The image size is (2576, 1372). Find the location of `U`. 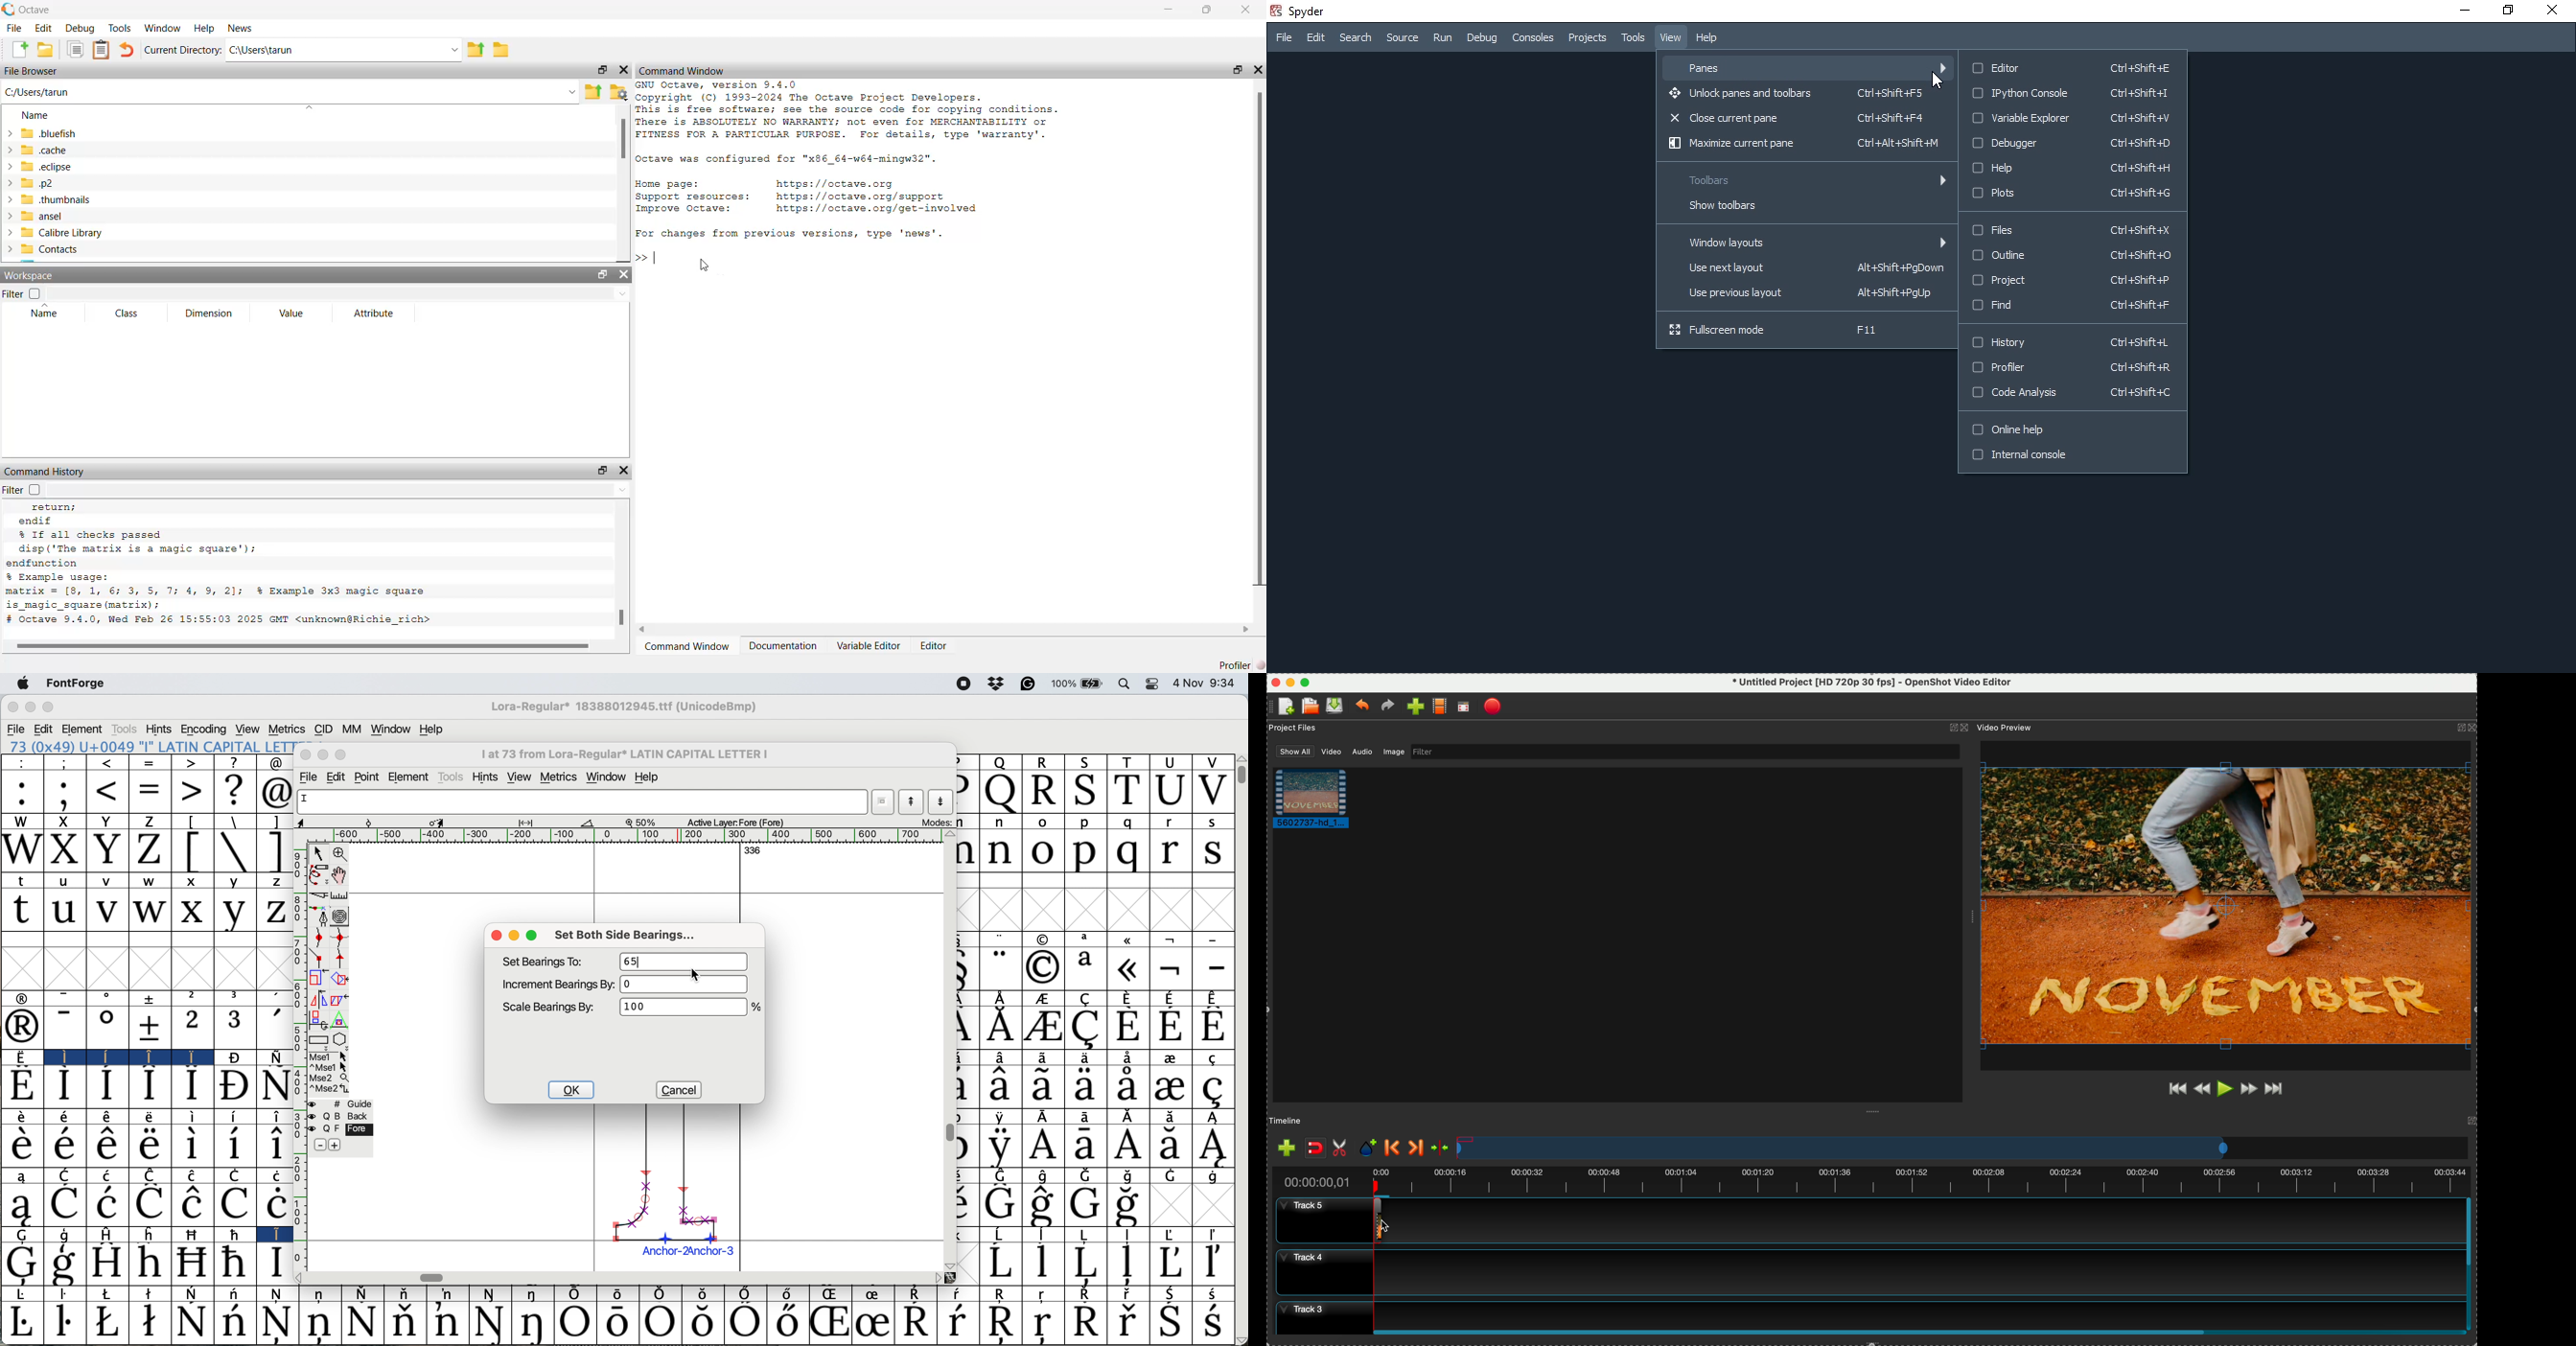

U is located at coordinates (1172, 762).